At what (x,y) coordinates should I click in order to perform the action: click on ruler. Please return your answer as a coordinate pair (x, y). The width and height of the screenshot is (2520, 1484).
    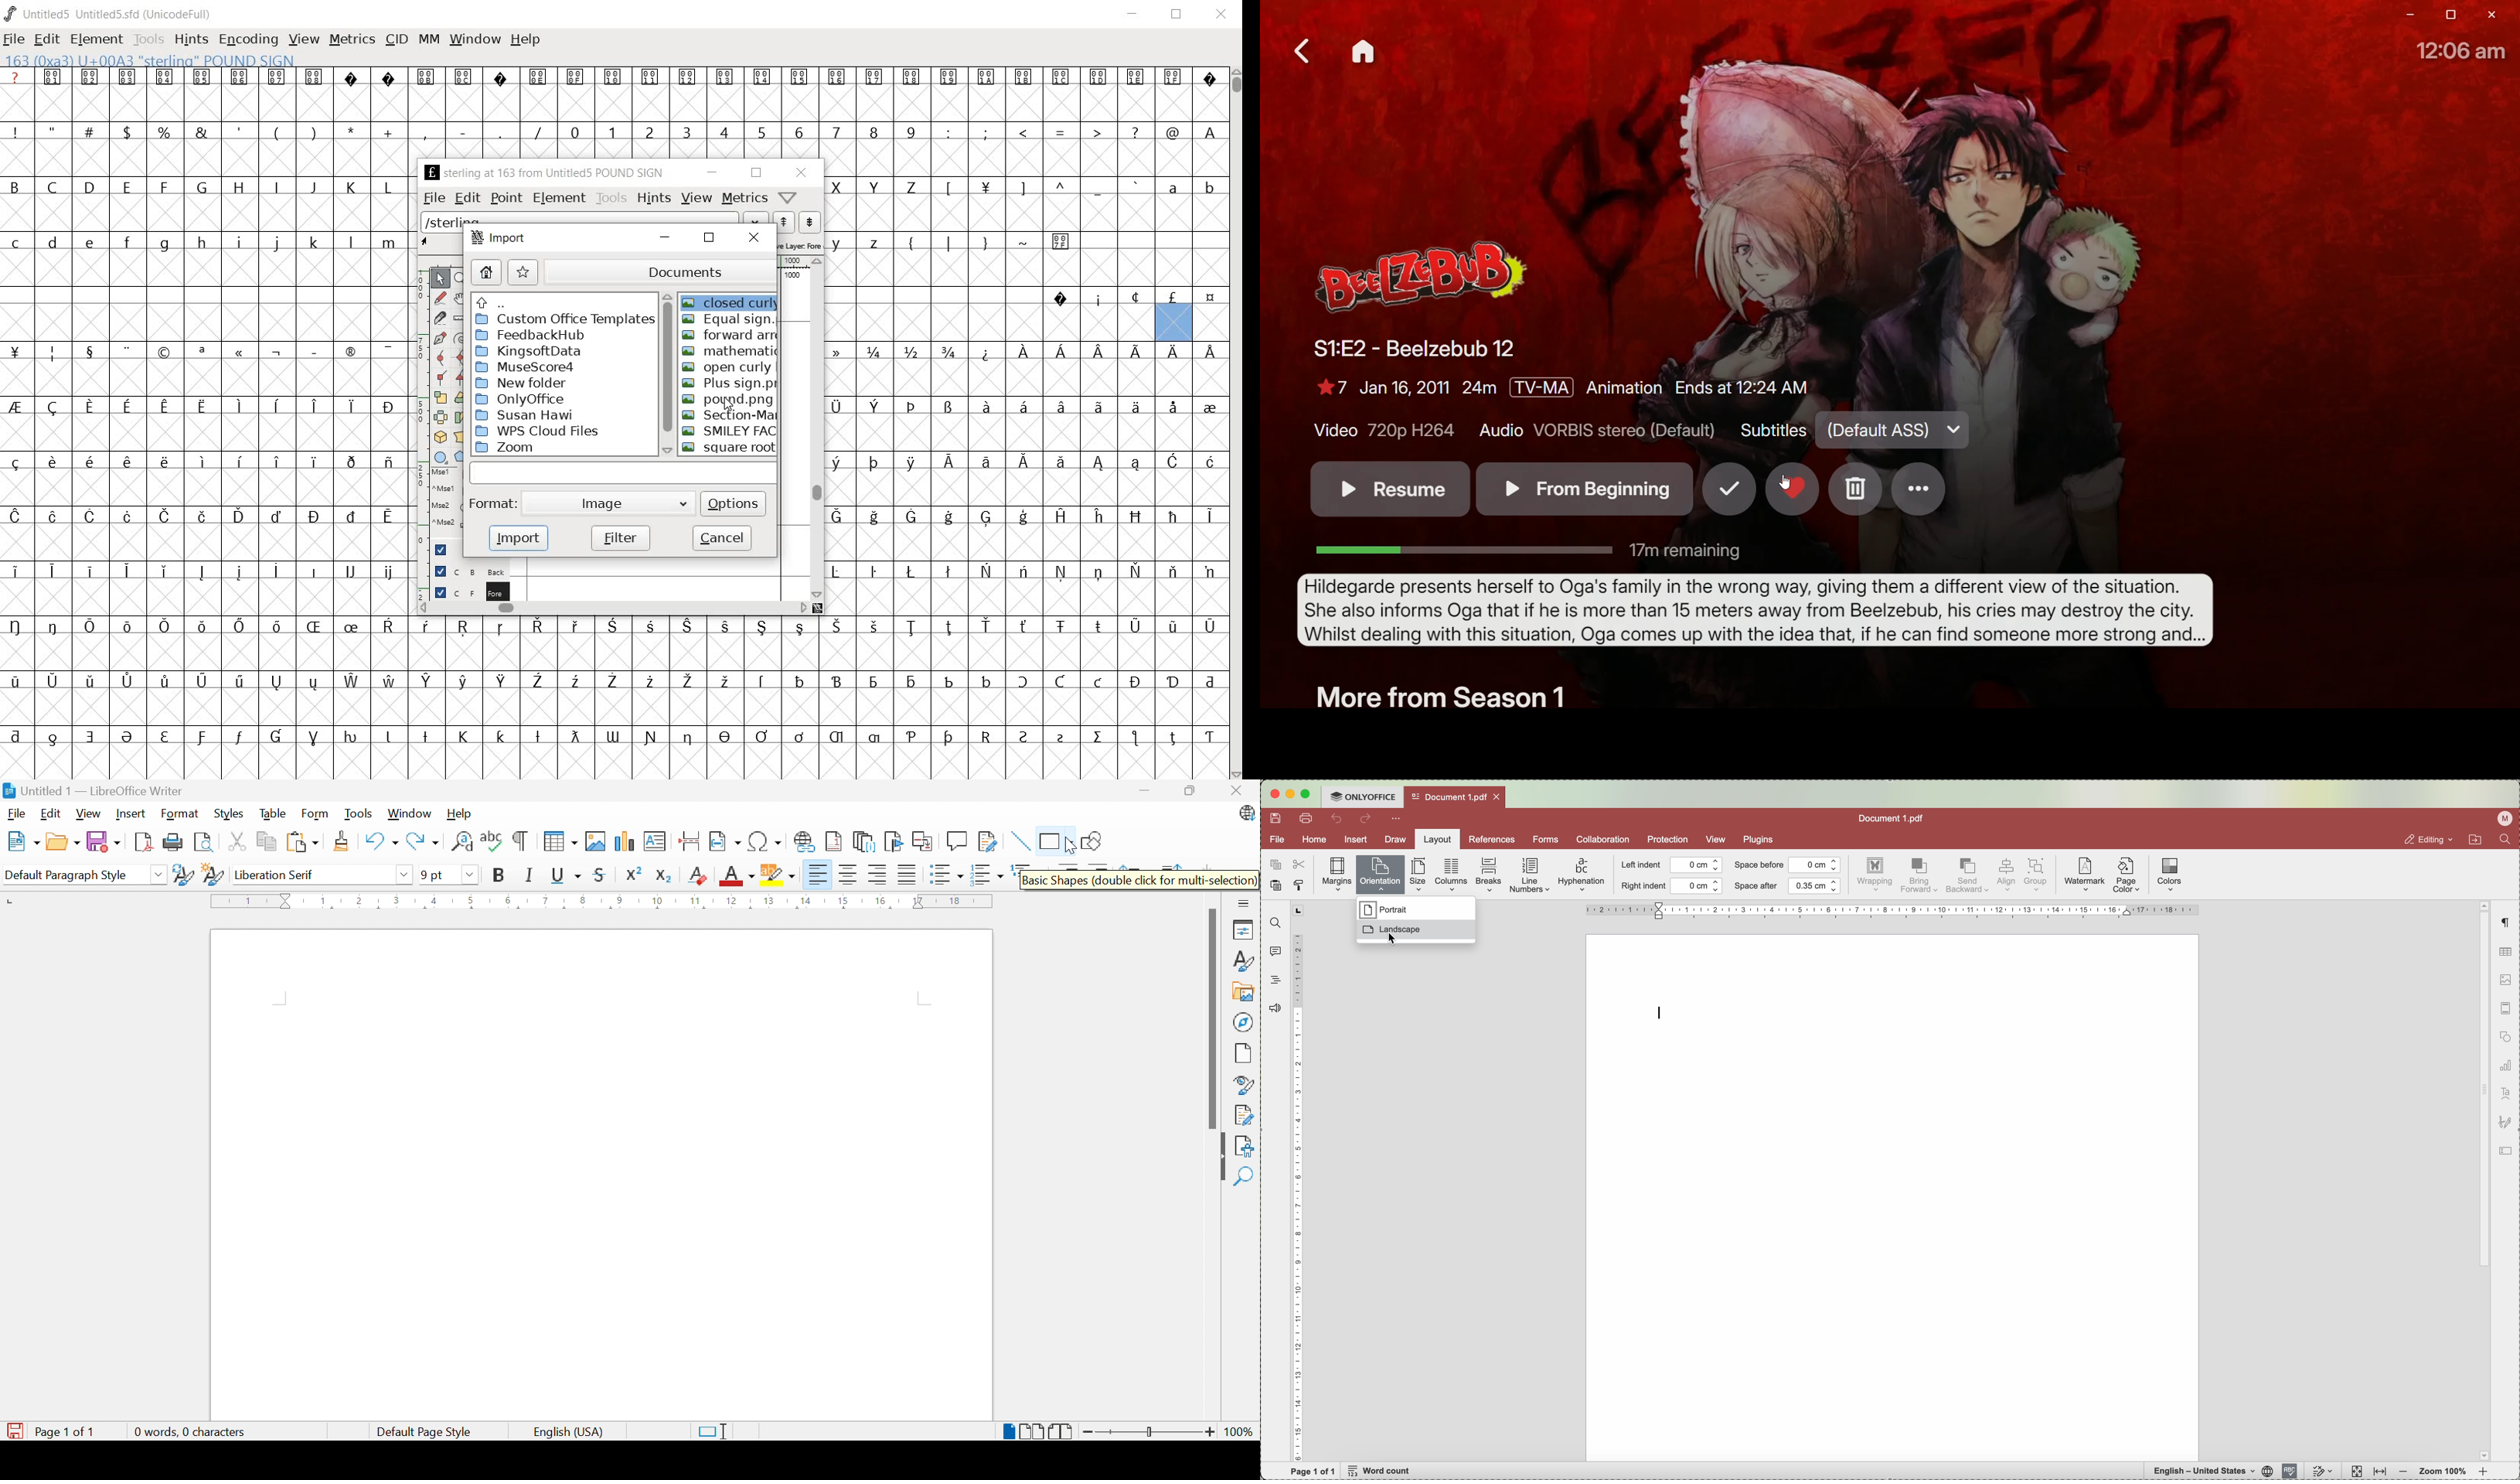
    Looking at the image, I should click on (460, 320).